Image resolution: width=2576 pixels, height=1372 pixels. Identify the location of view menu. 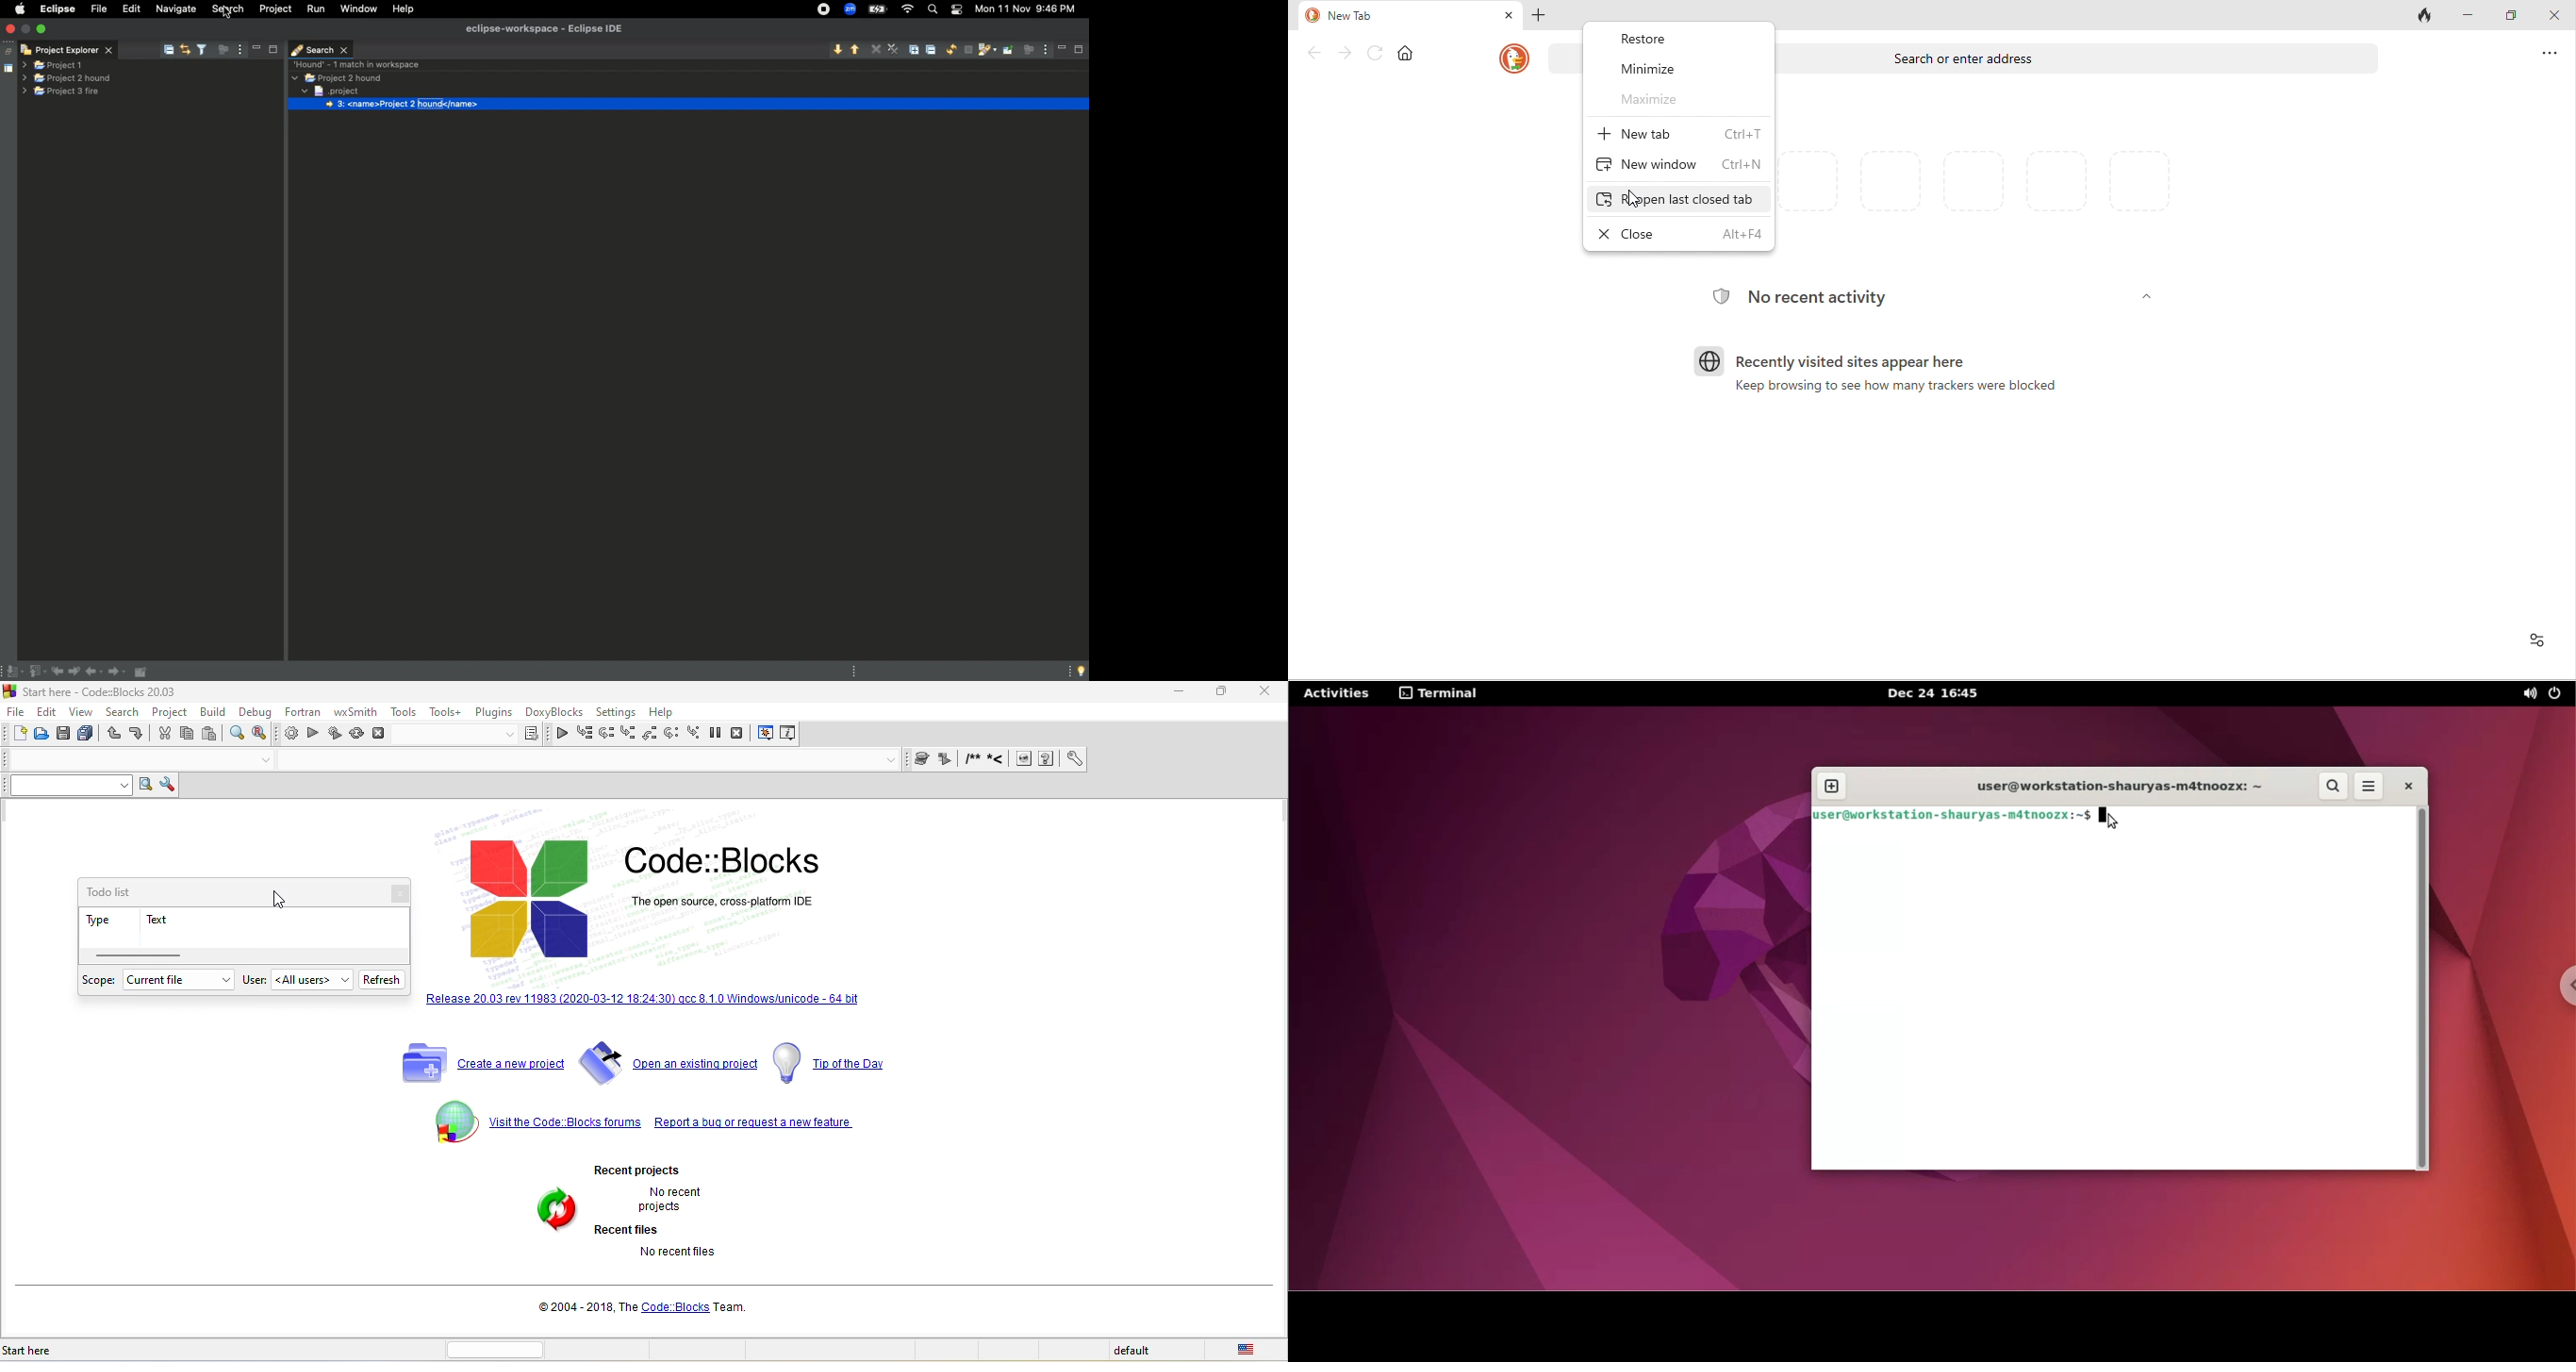
(1046, 46).